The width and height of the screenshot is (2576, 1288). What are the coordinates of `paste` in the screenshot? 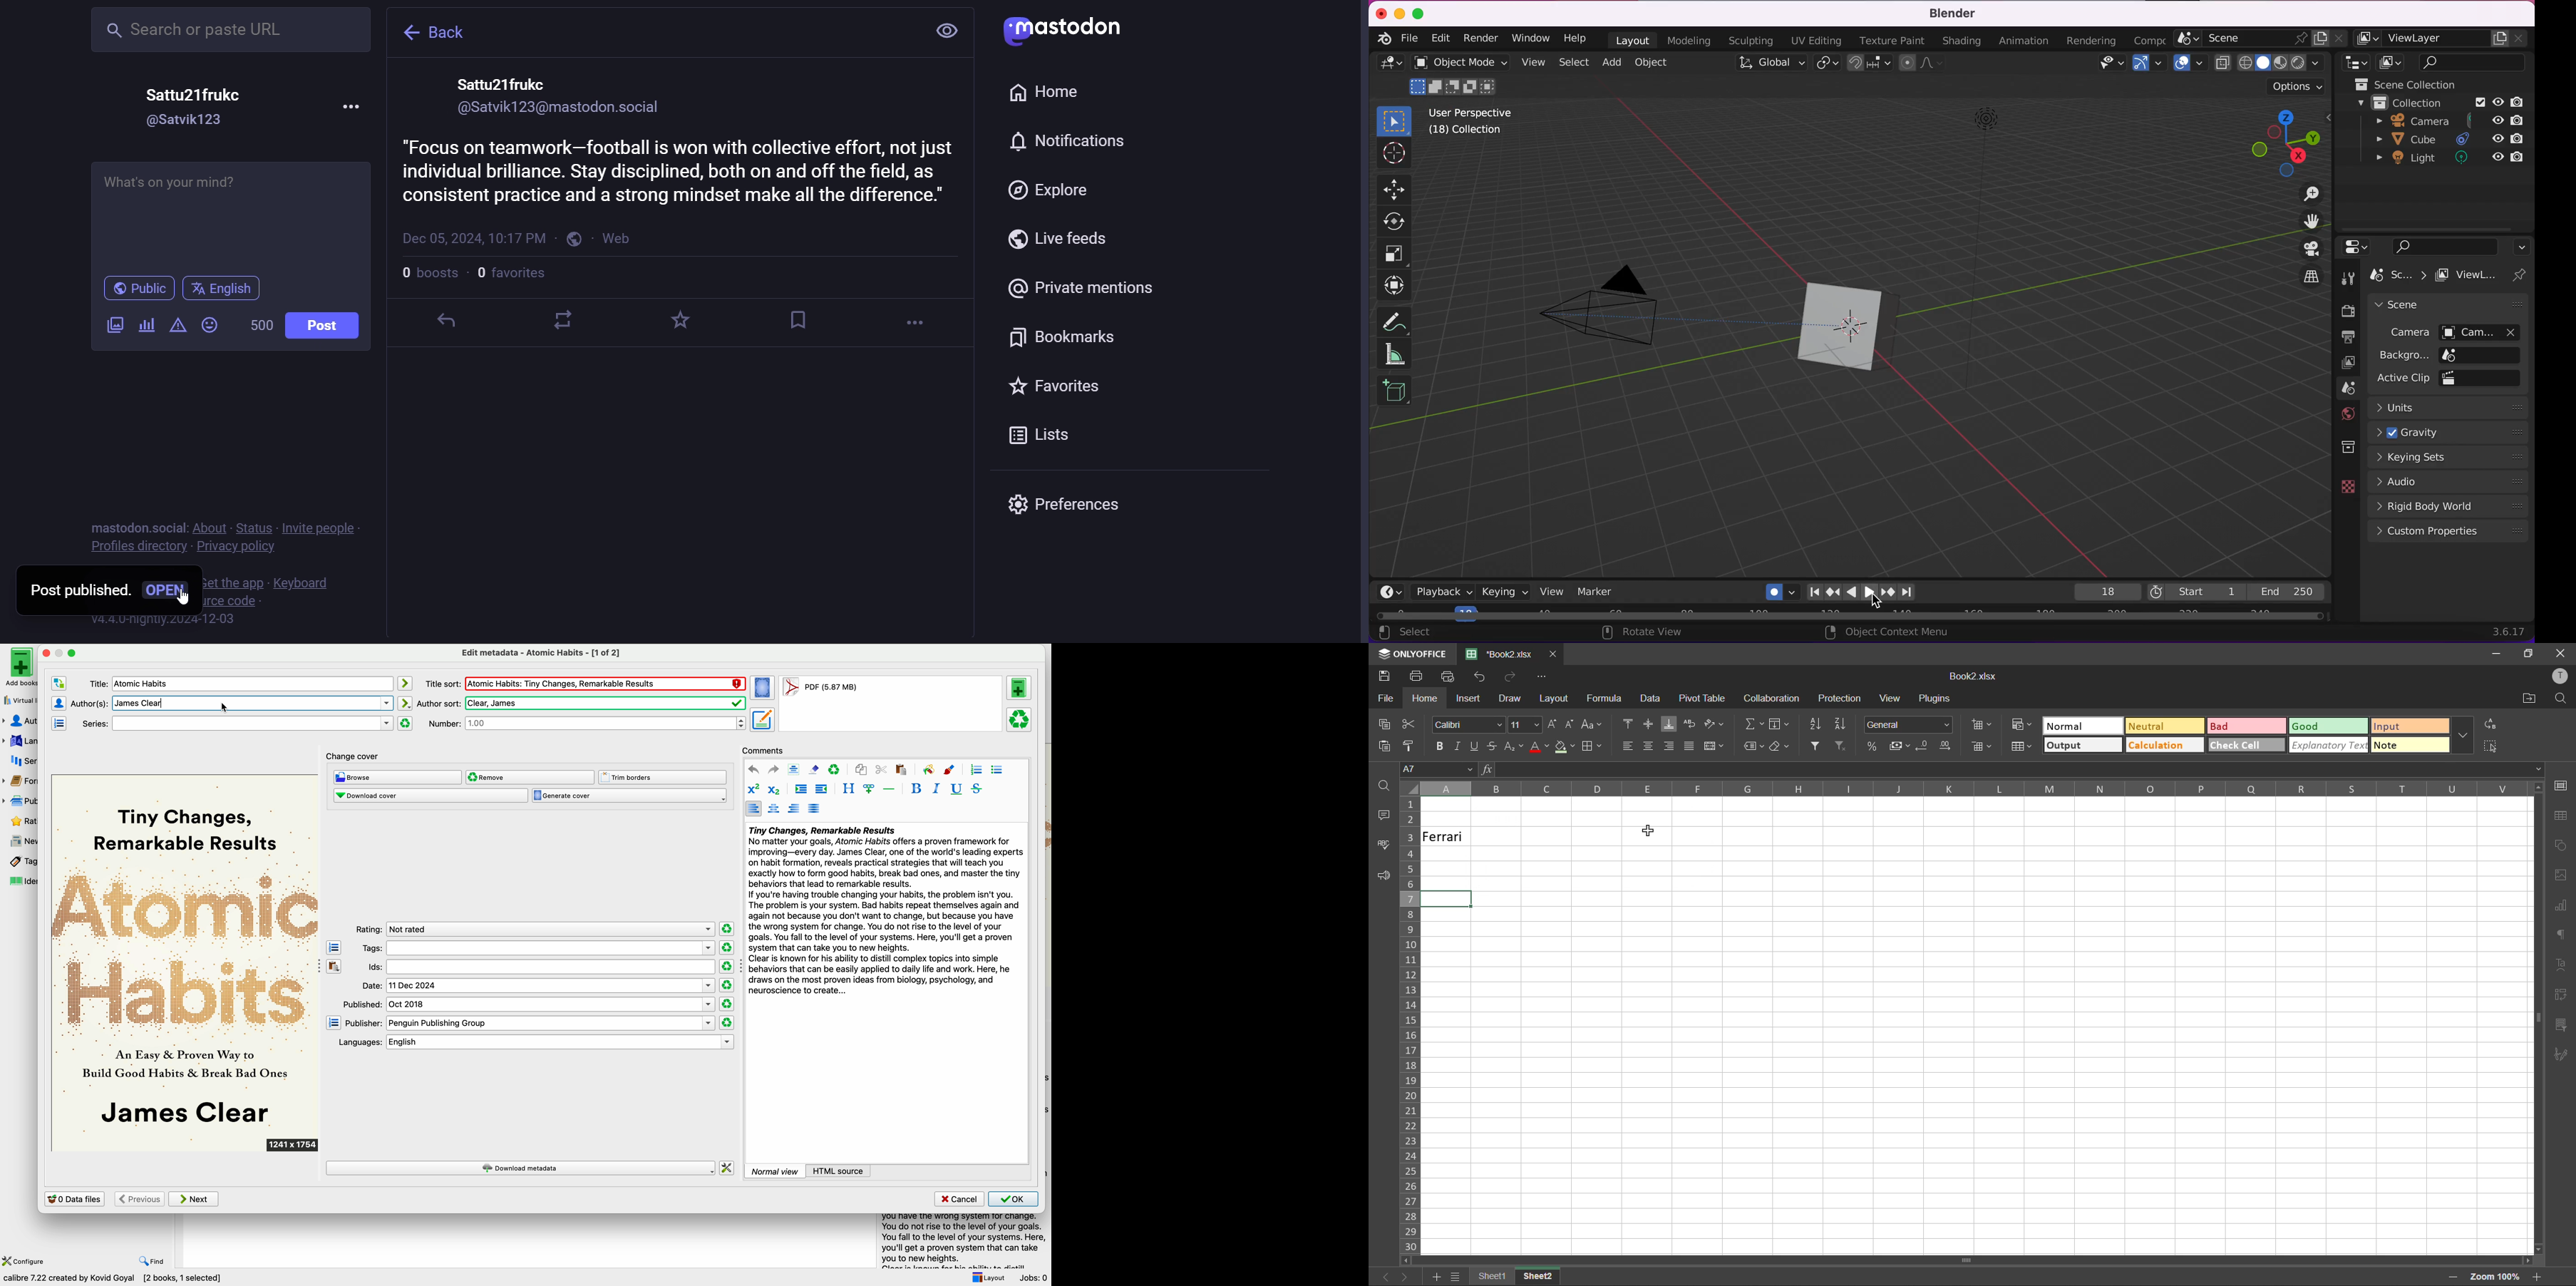 It's located at (1384, 747).